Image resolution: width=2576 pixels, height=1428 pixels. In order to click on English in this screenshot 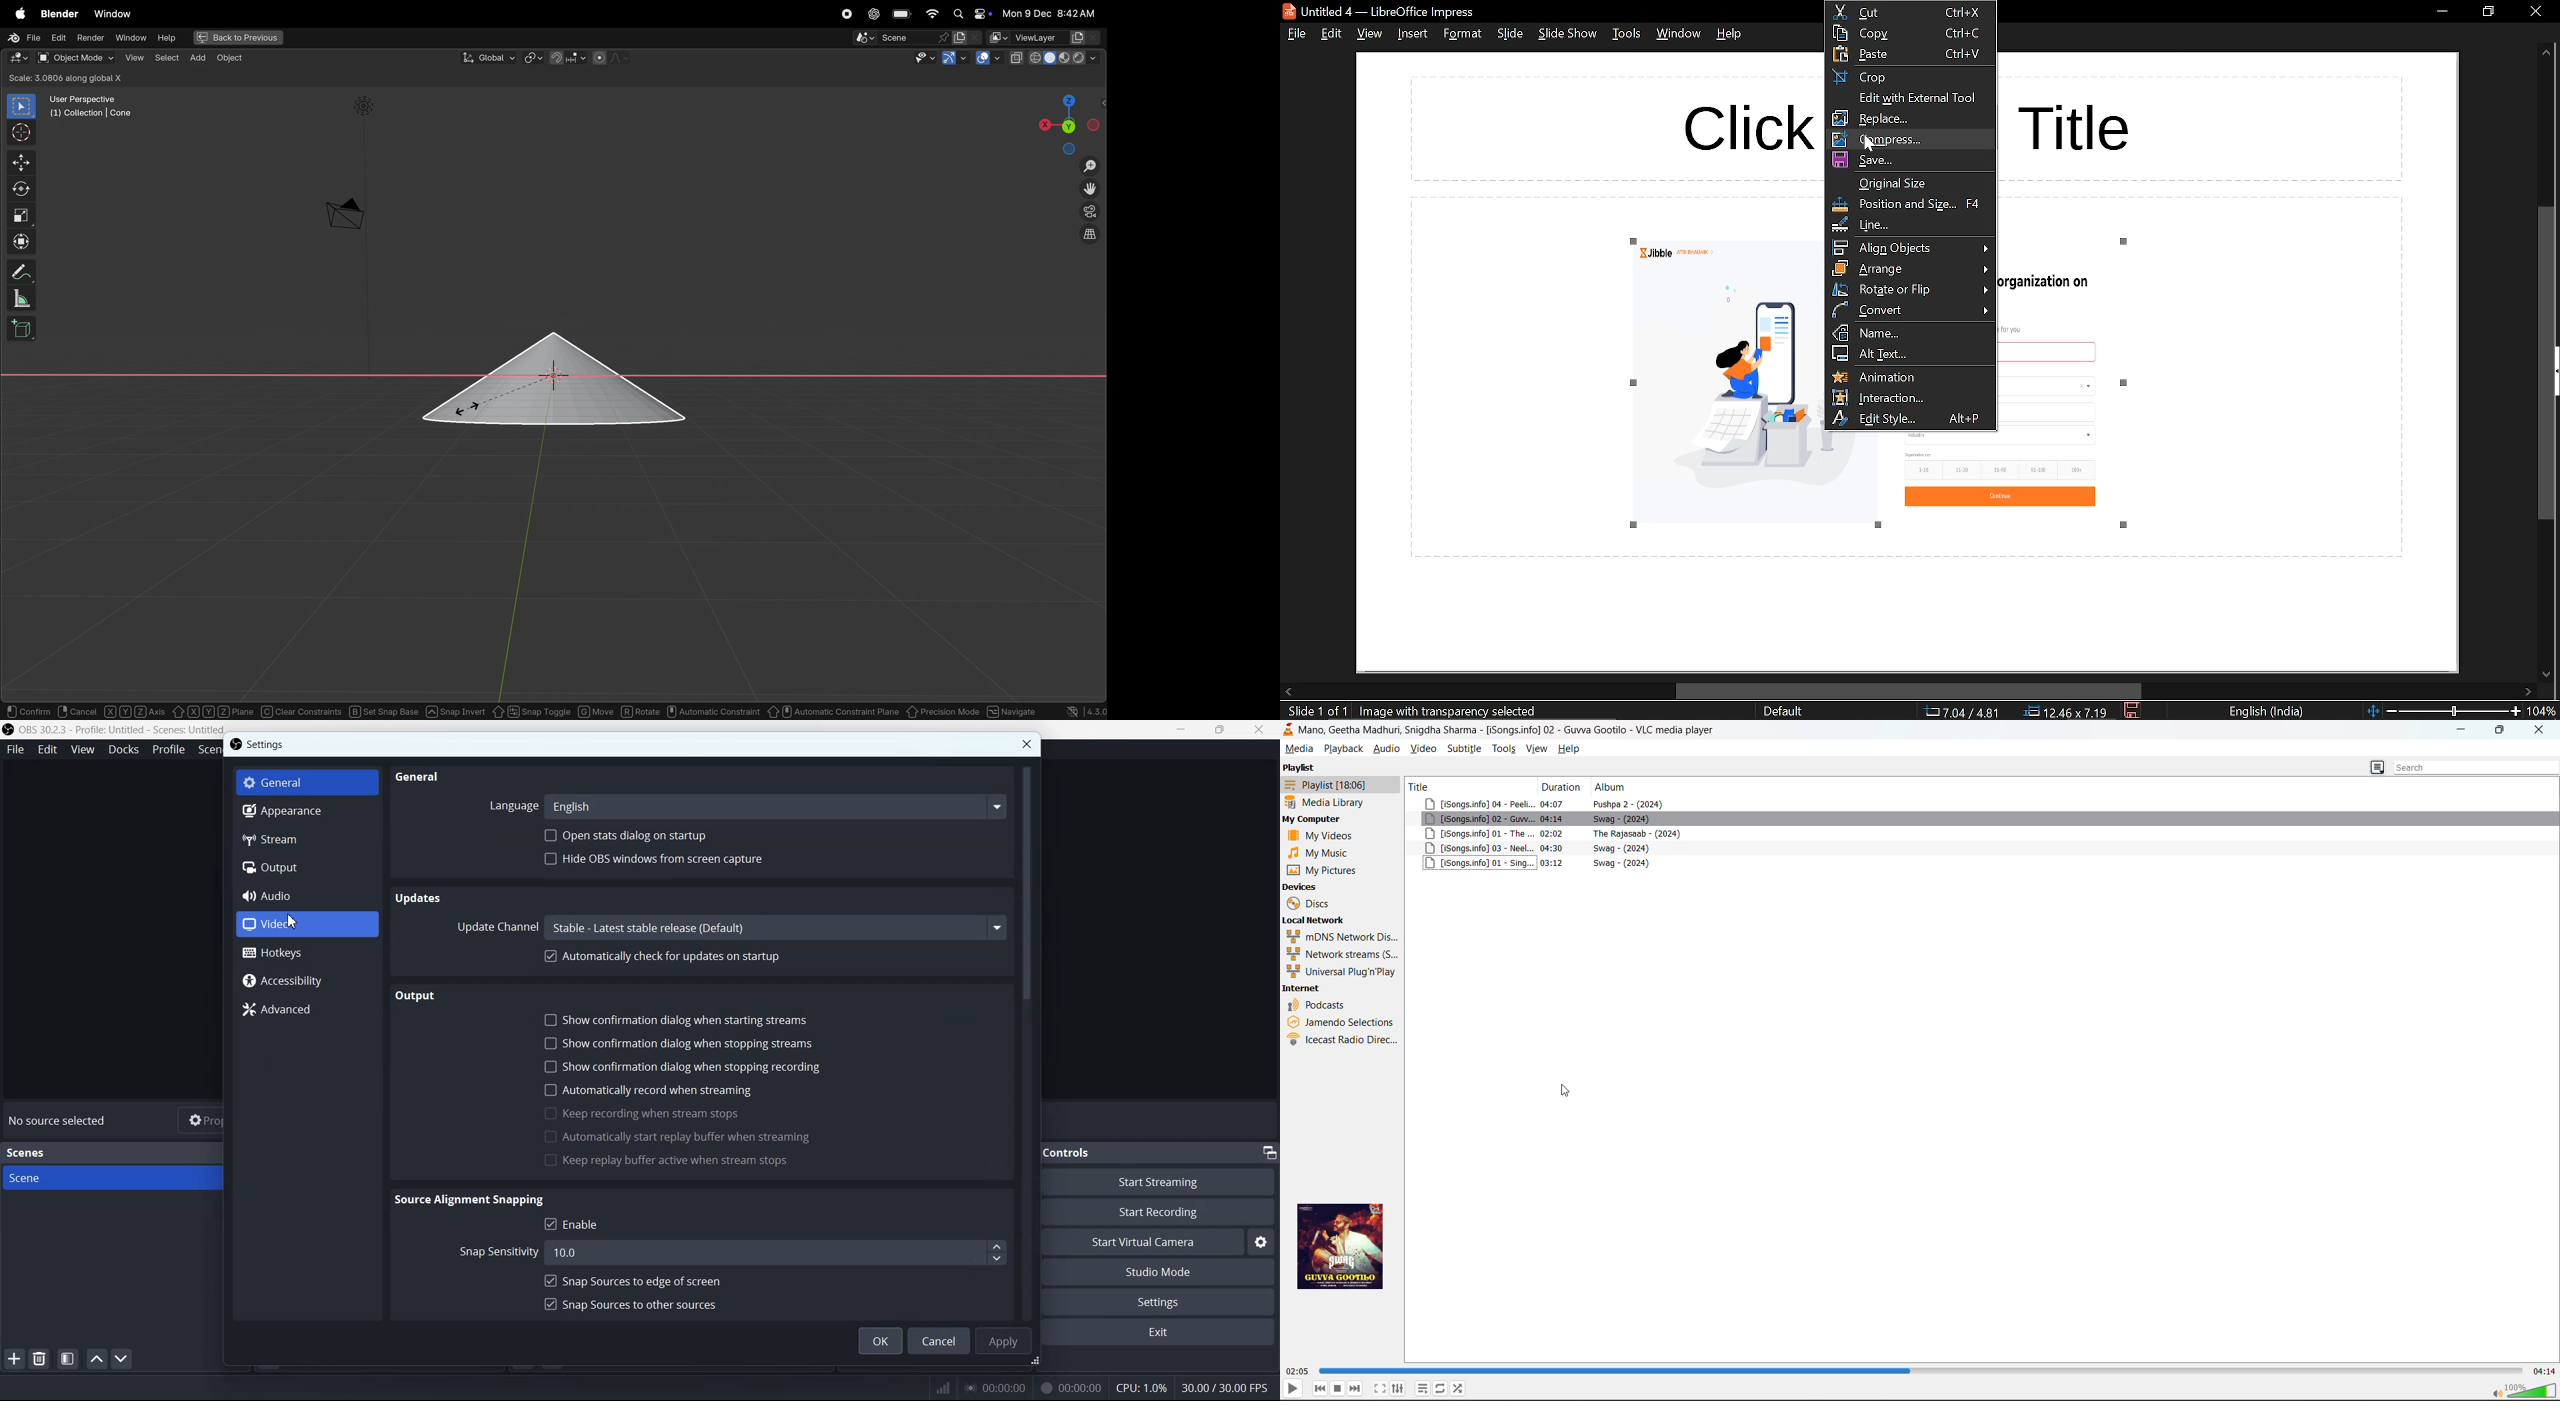, I will do `click(775, 806)`.